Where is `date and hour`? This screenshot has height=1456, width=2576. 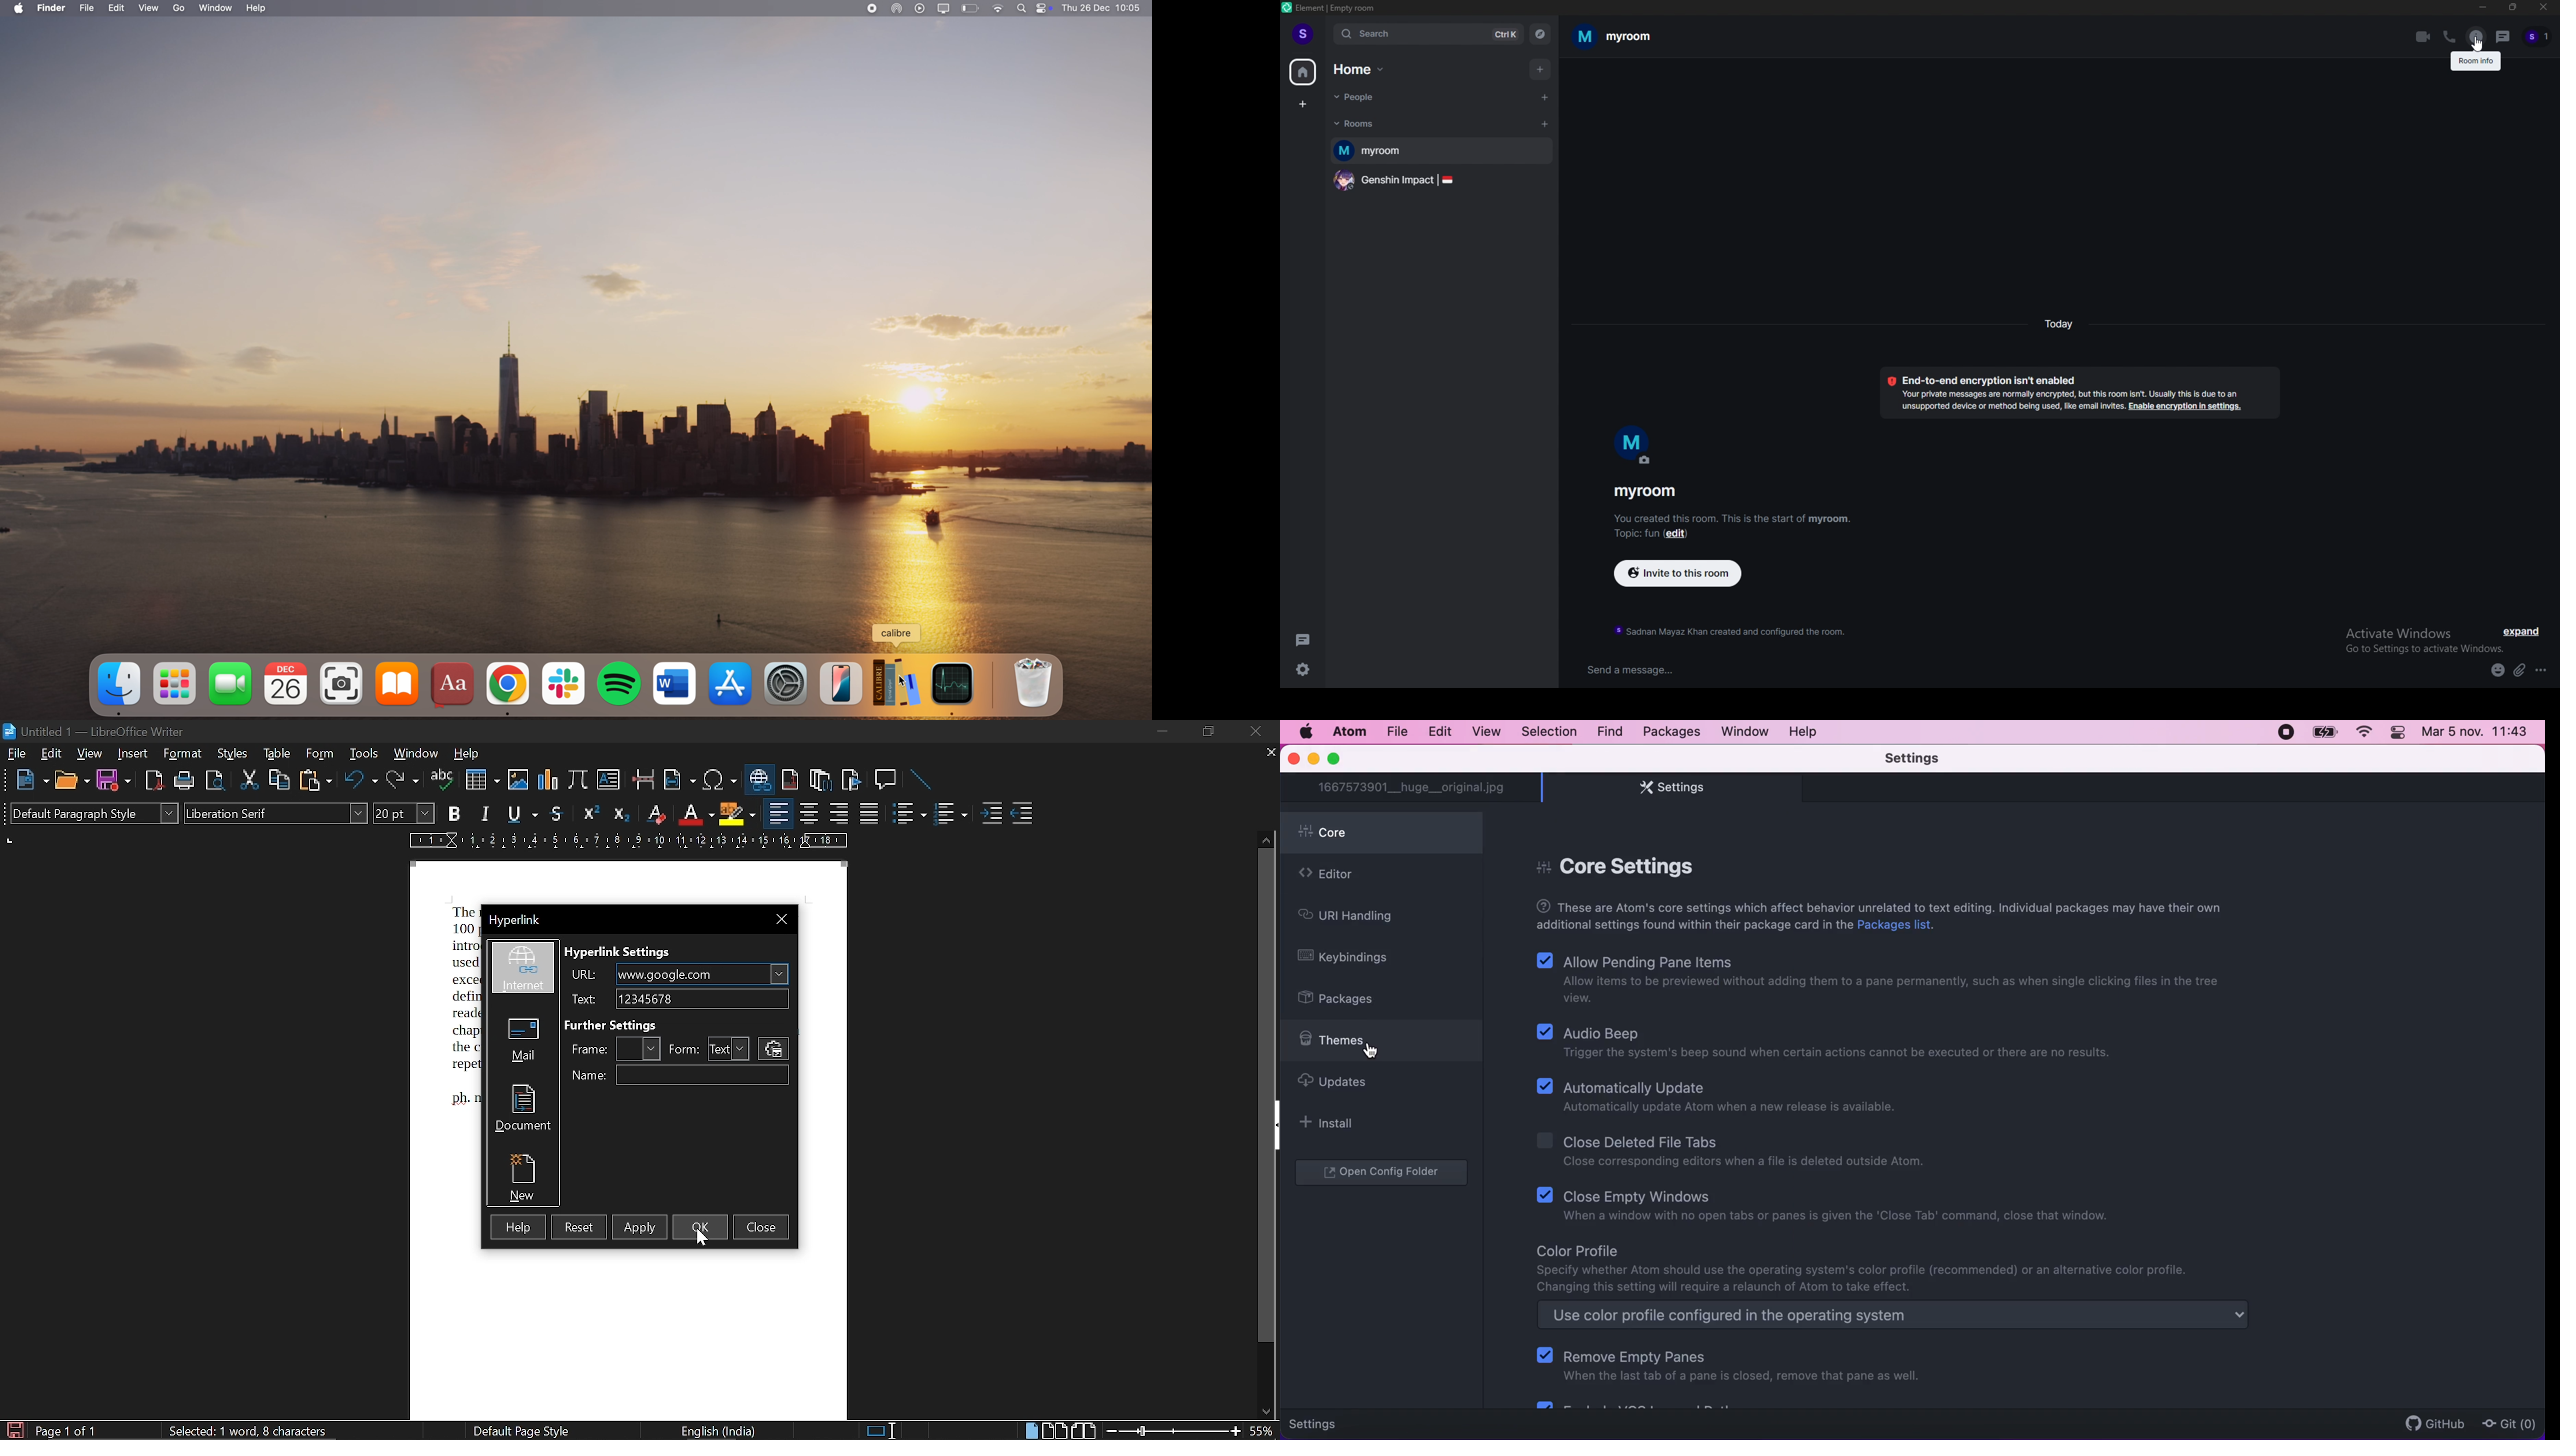 date and hour is located at coordinates (1106, 9).